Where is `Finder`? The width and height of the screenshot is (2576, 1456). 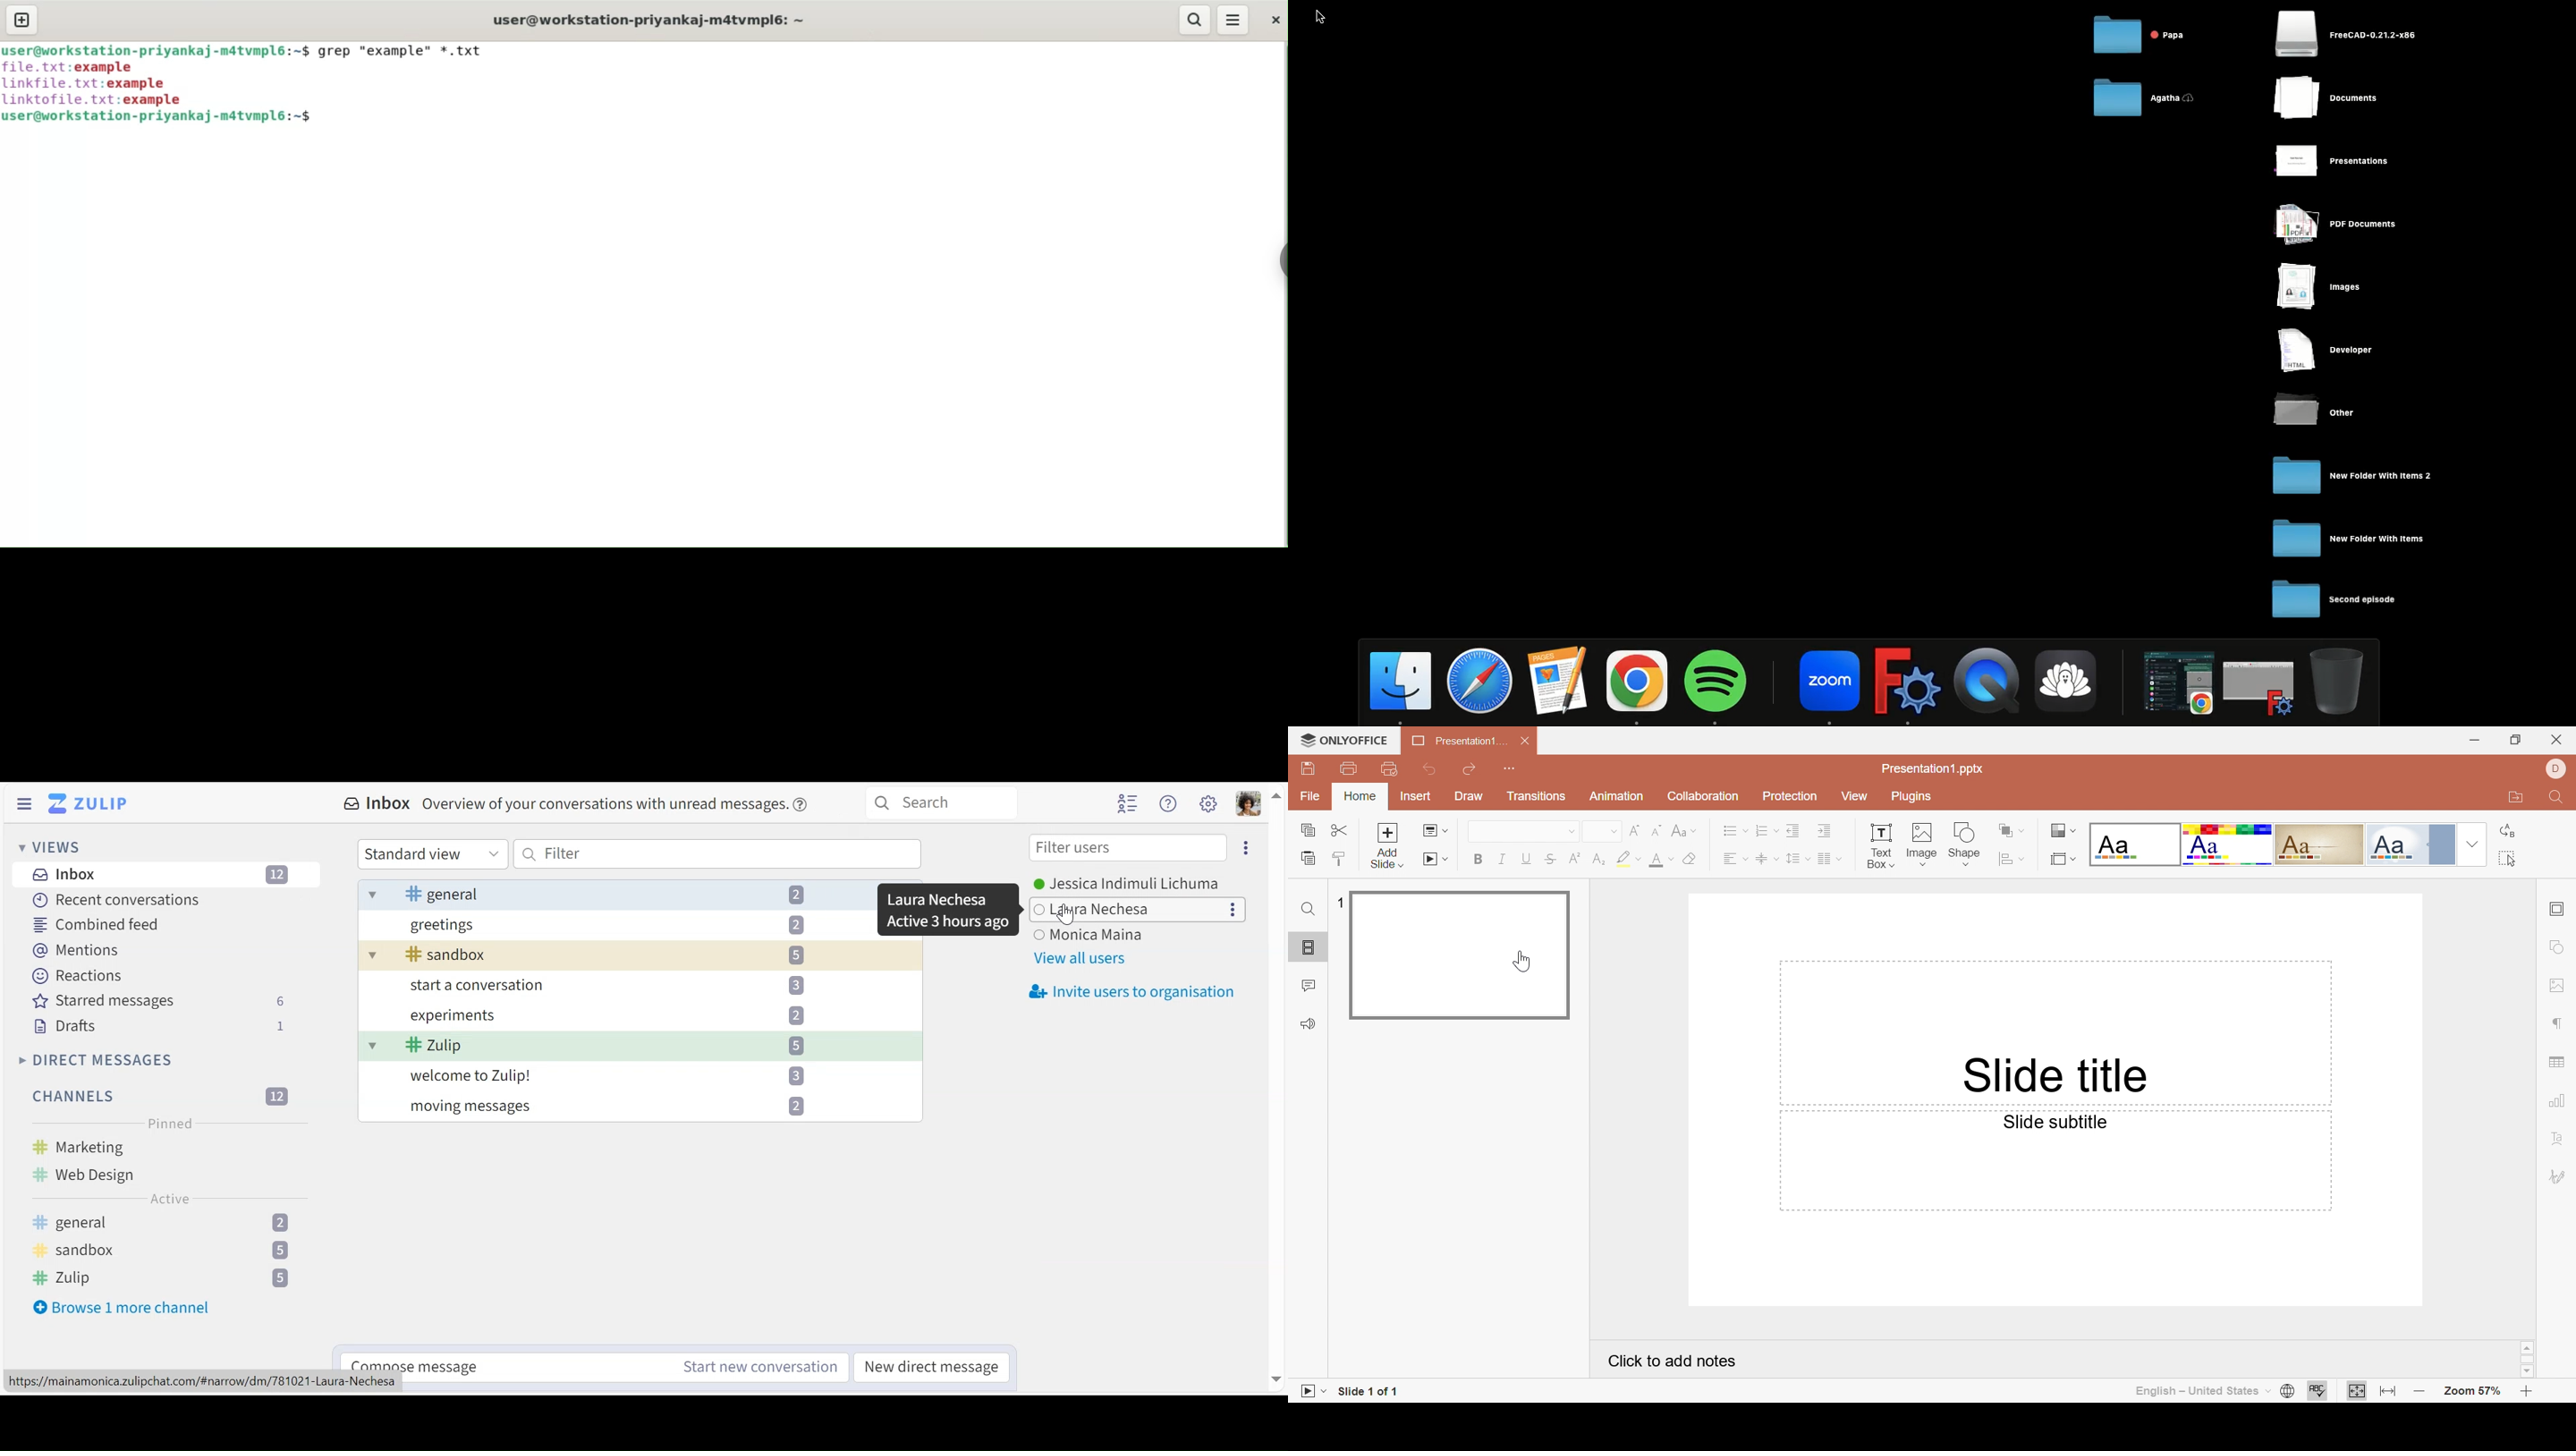
Finder is located at coordinates (1402, 685).